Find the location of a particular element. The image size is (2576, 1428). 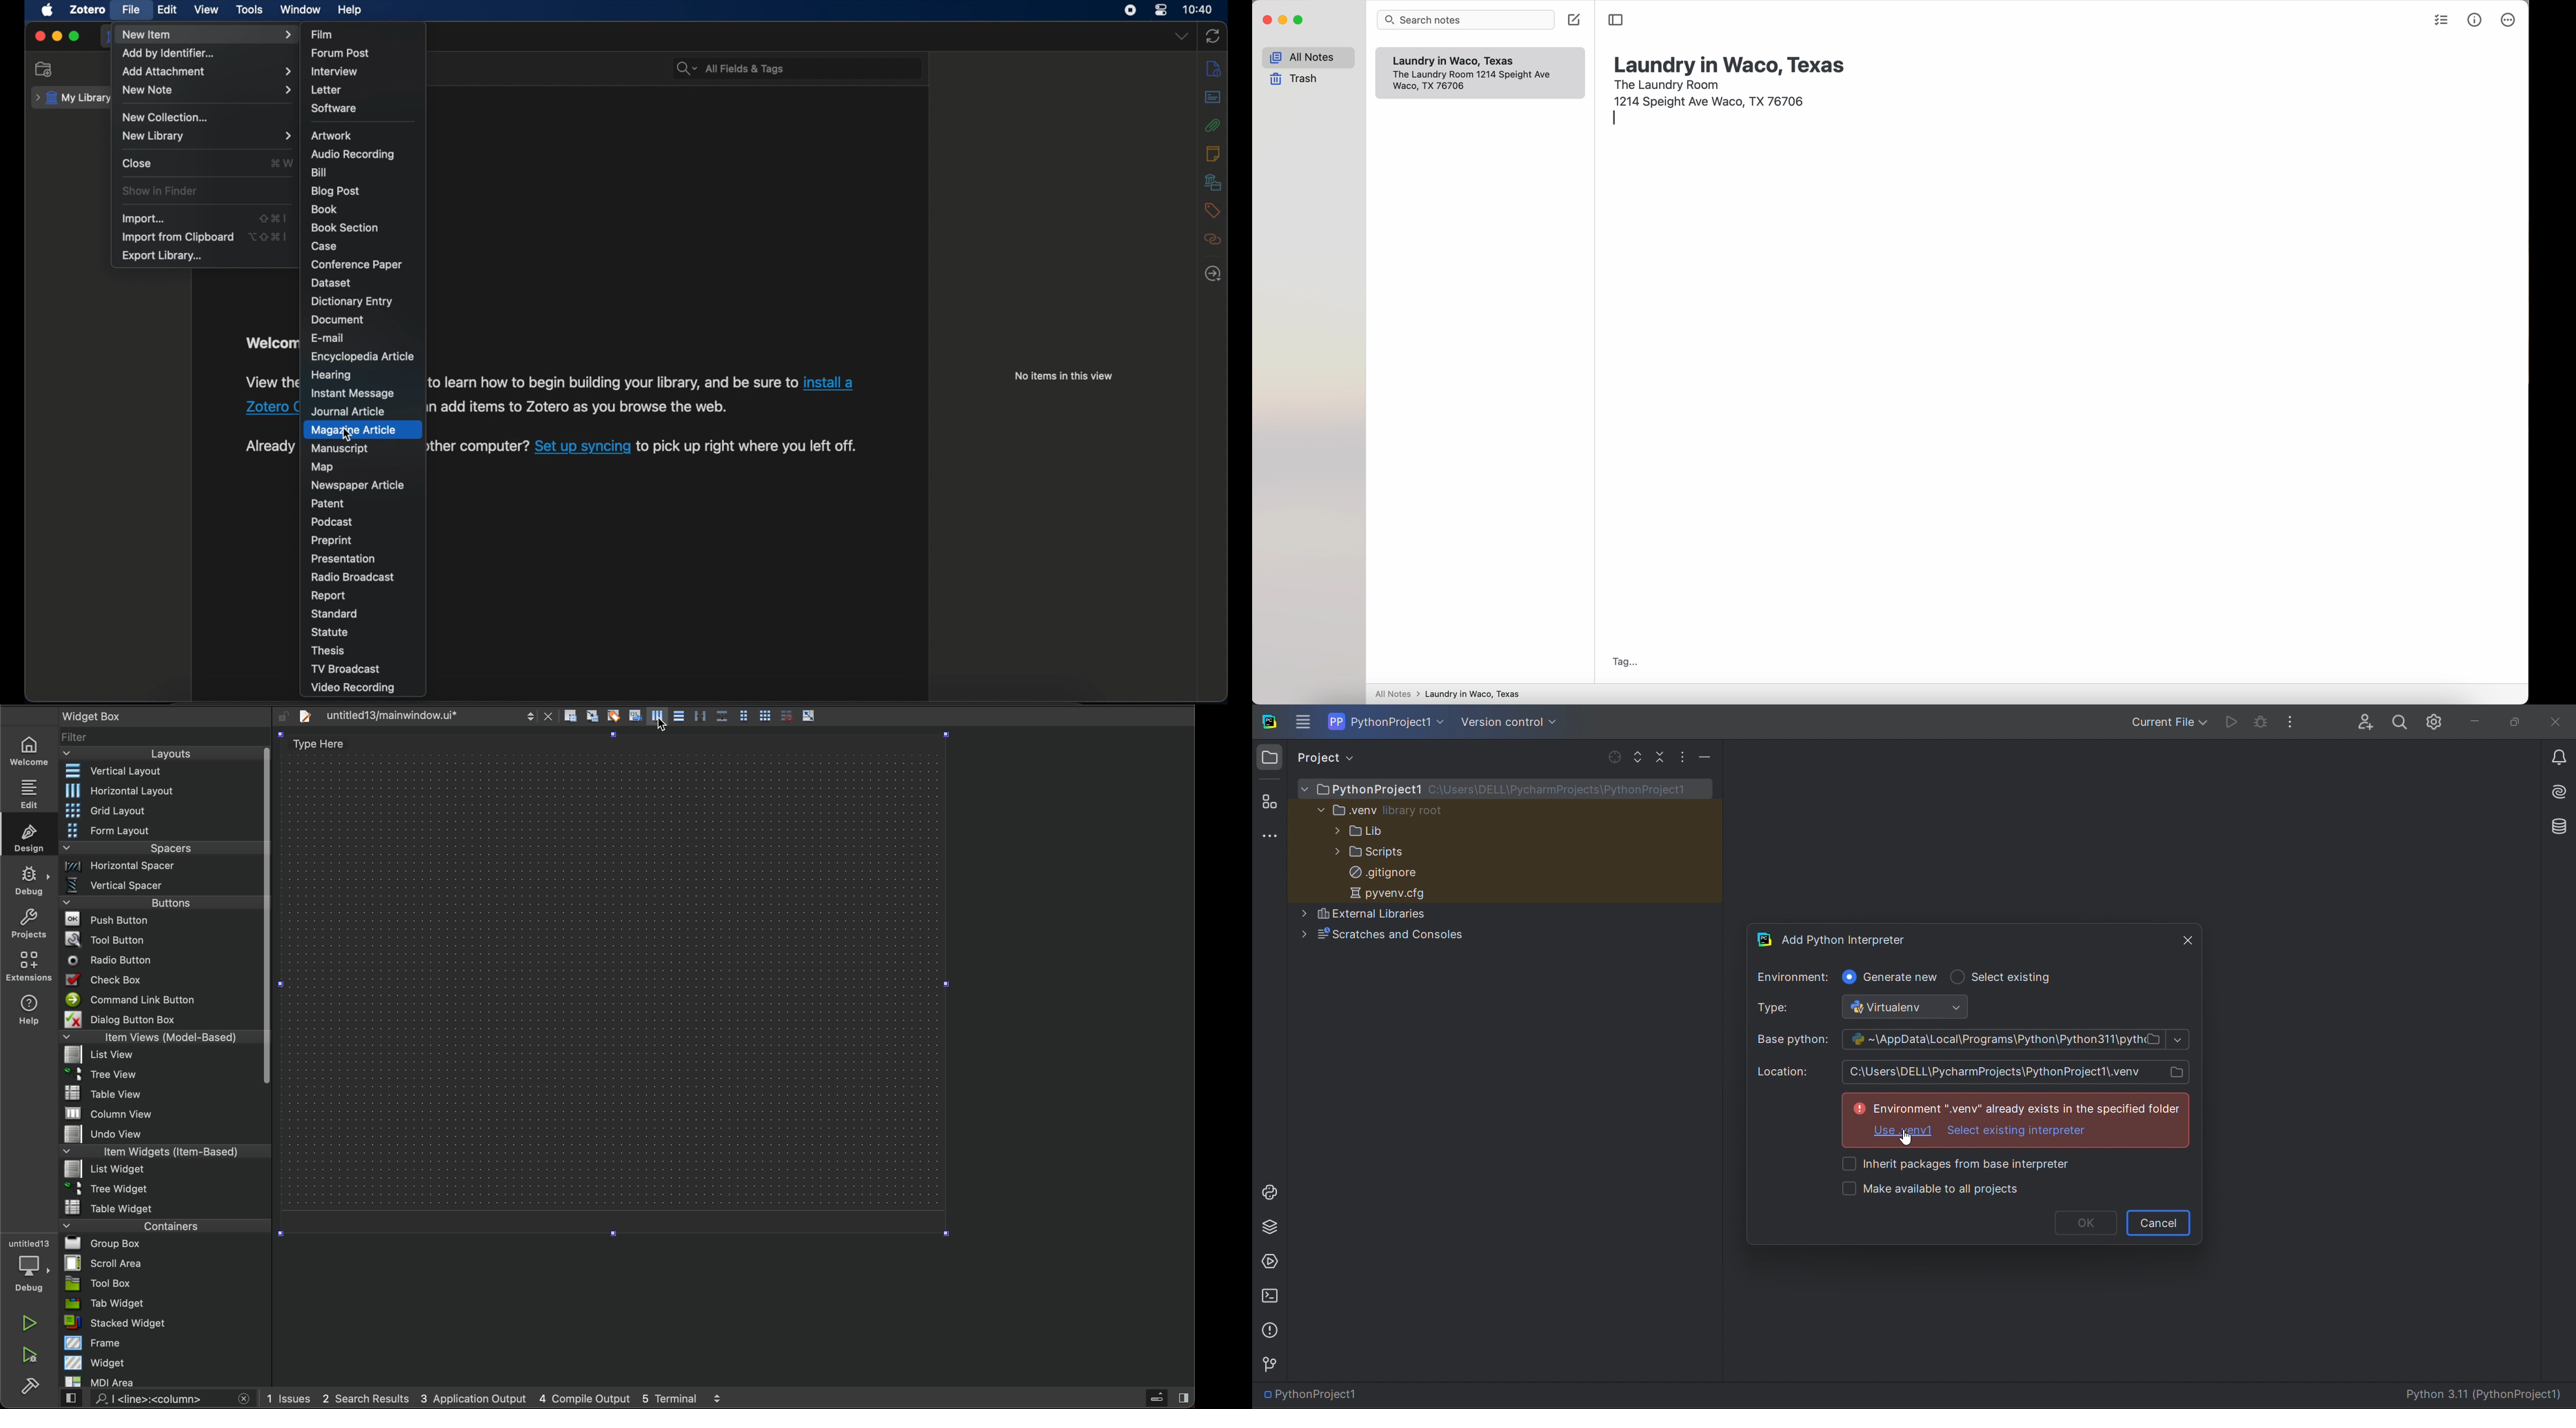

help is located at coordinates (350, 10).